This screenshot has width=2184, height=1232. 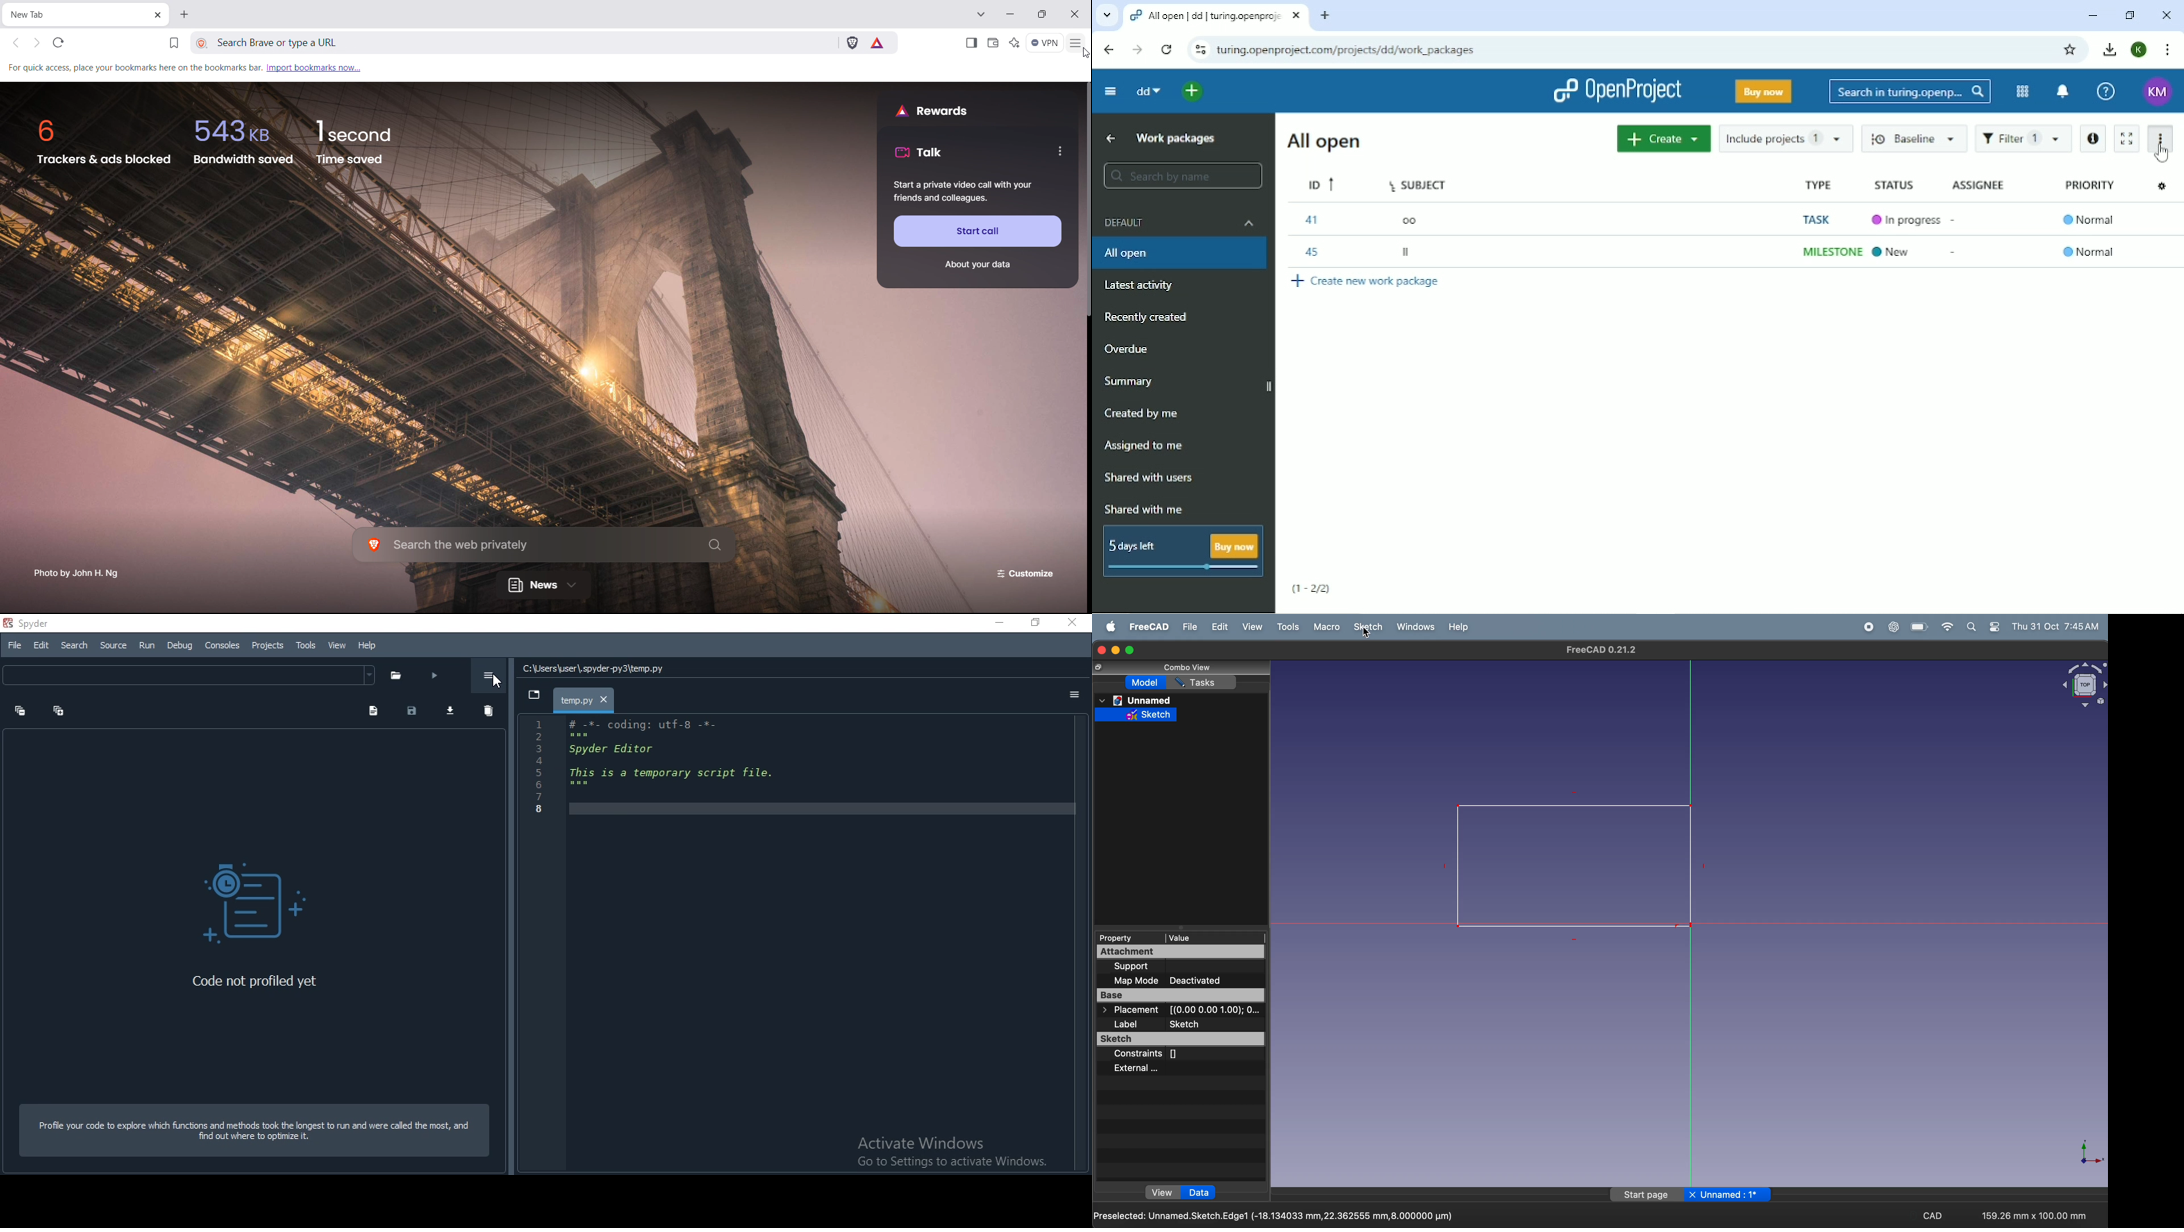 I want to click on external, so click(x=1172, y=1069).